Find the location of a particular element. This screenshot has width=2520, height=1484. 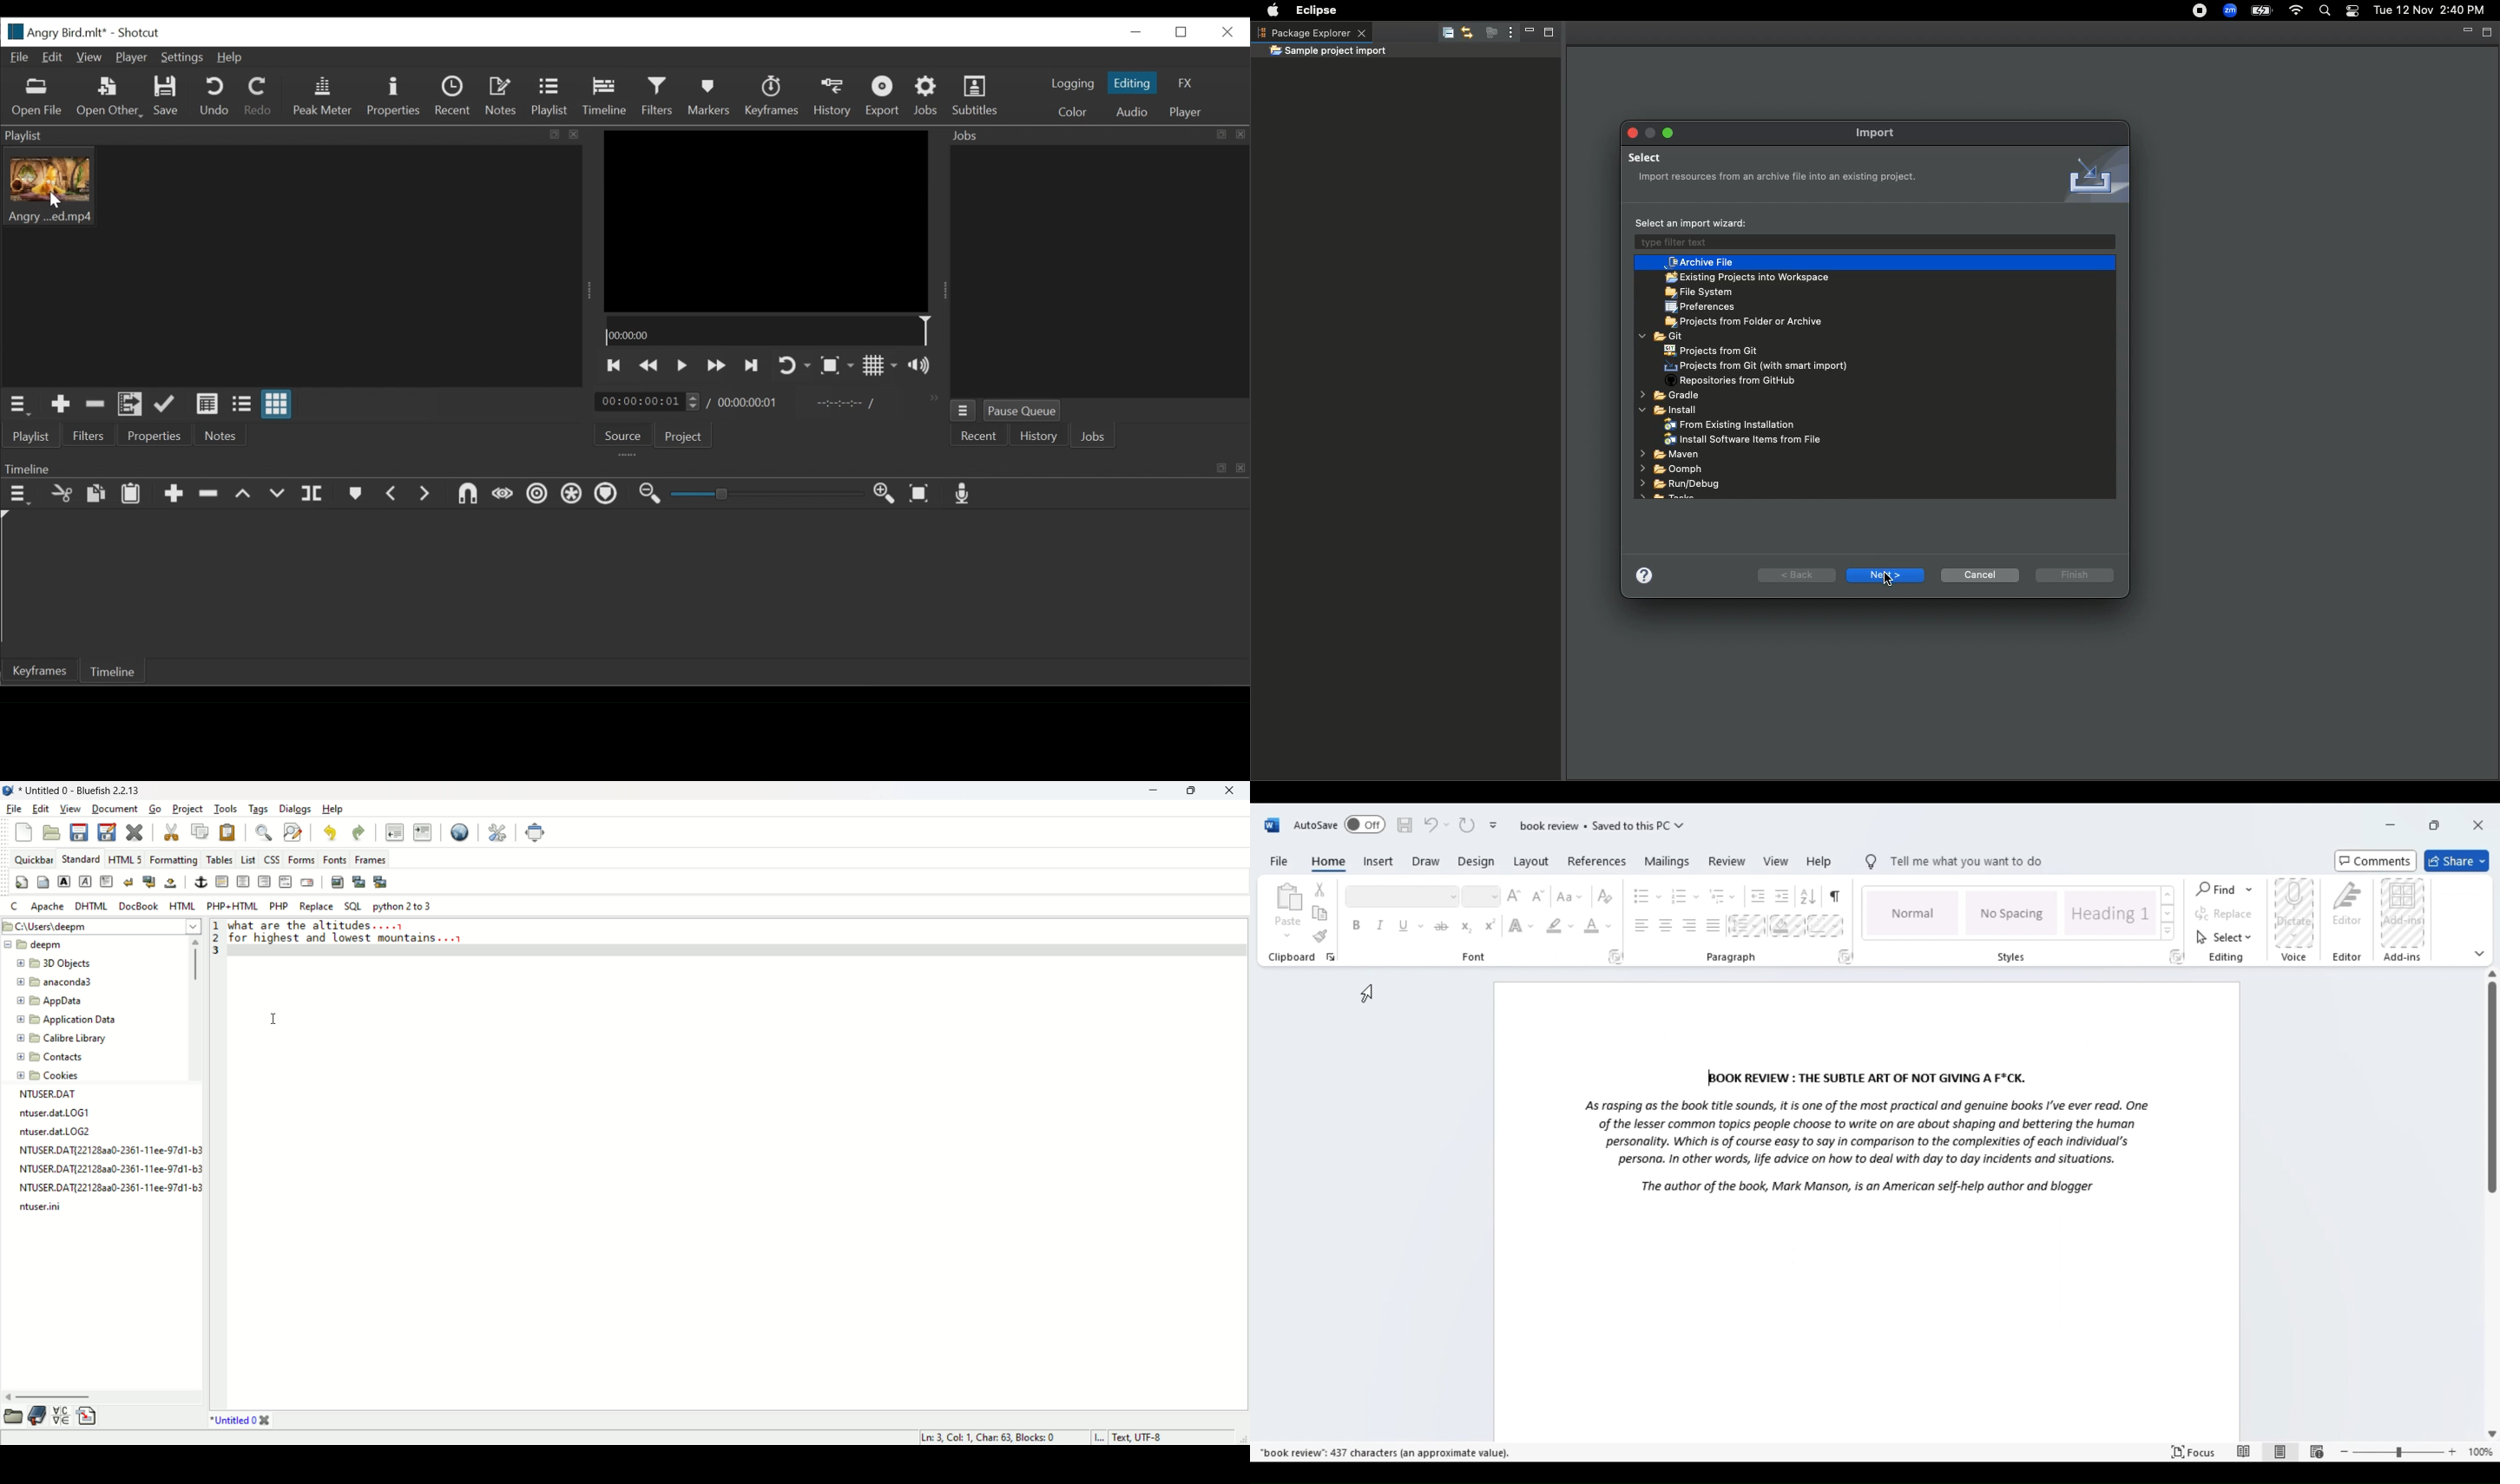

PHP is located at coordinates (279, 906).